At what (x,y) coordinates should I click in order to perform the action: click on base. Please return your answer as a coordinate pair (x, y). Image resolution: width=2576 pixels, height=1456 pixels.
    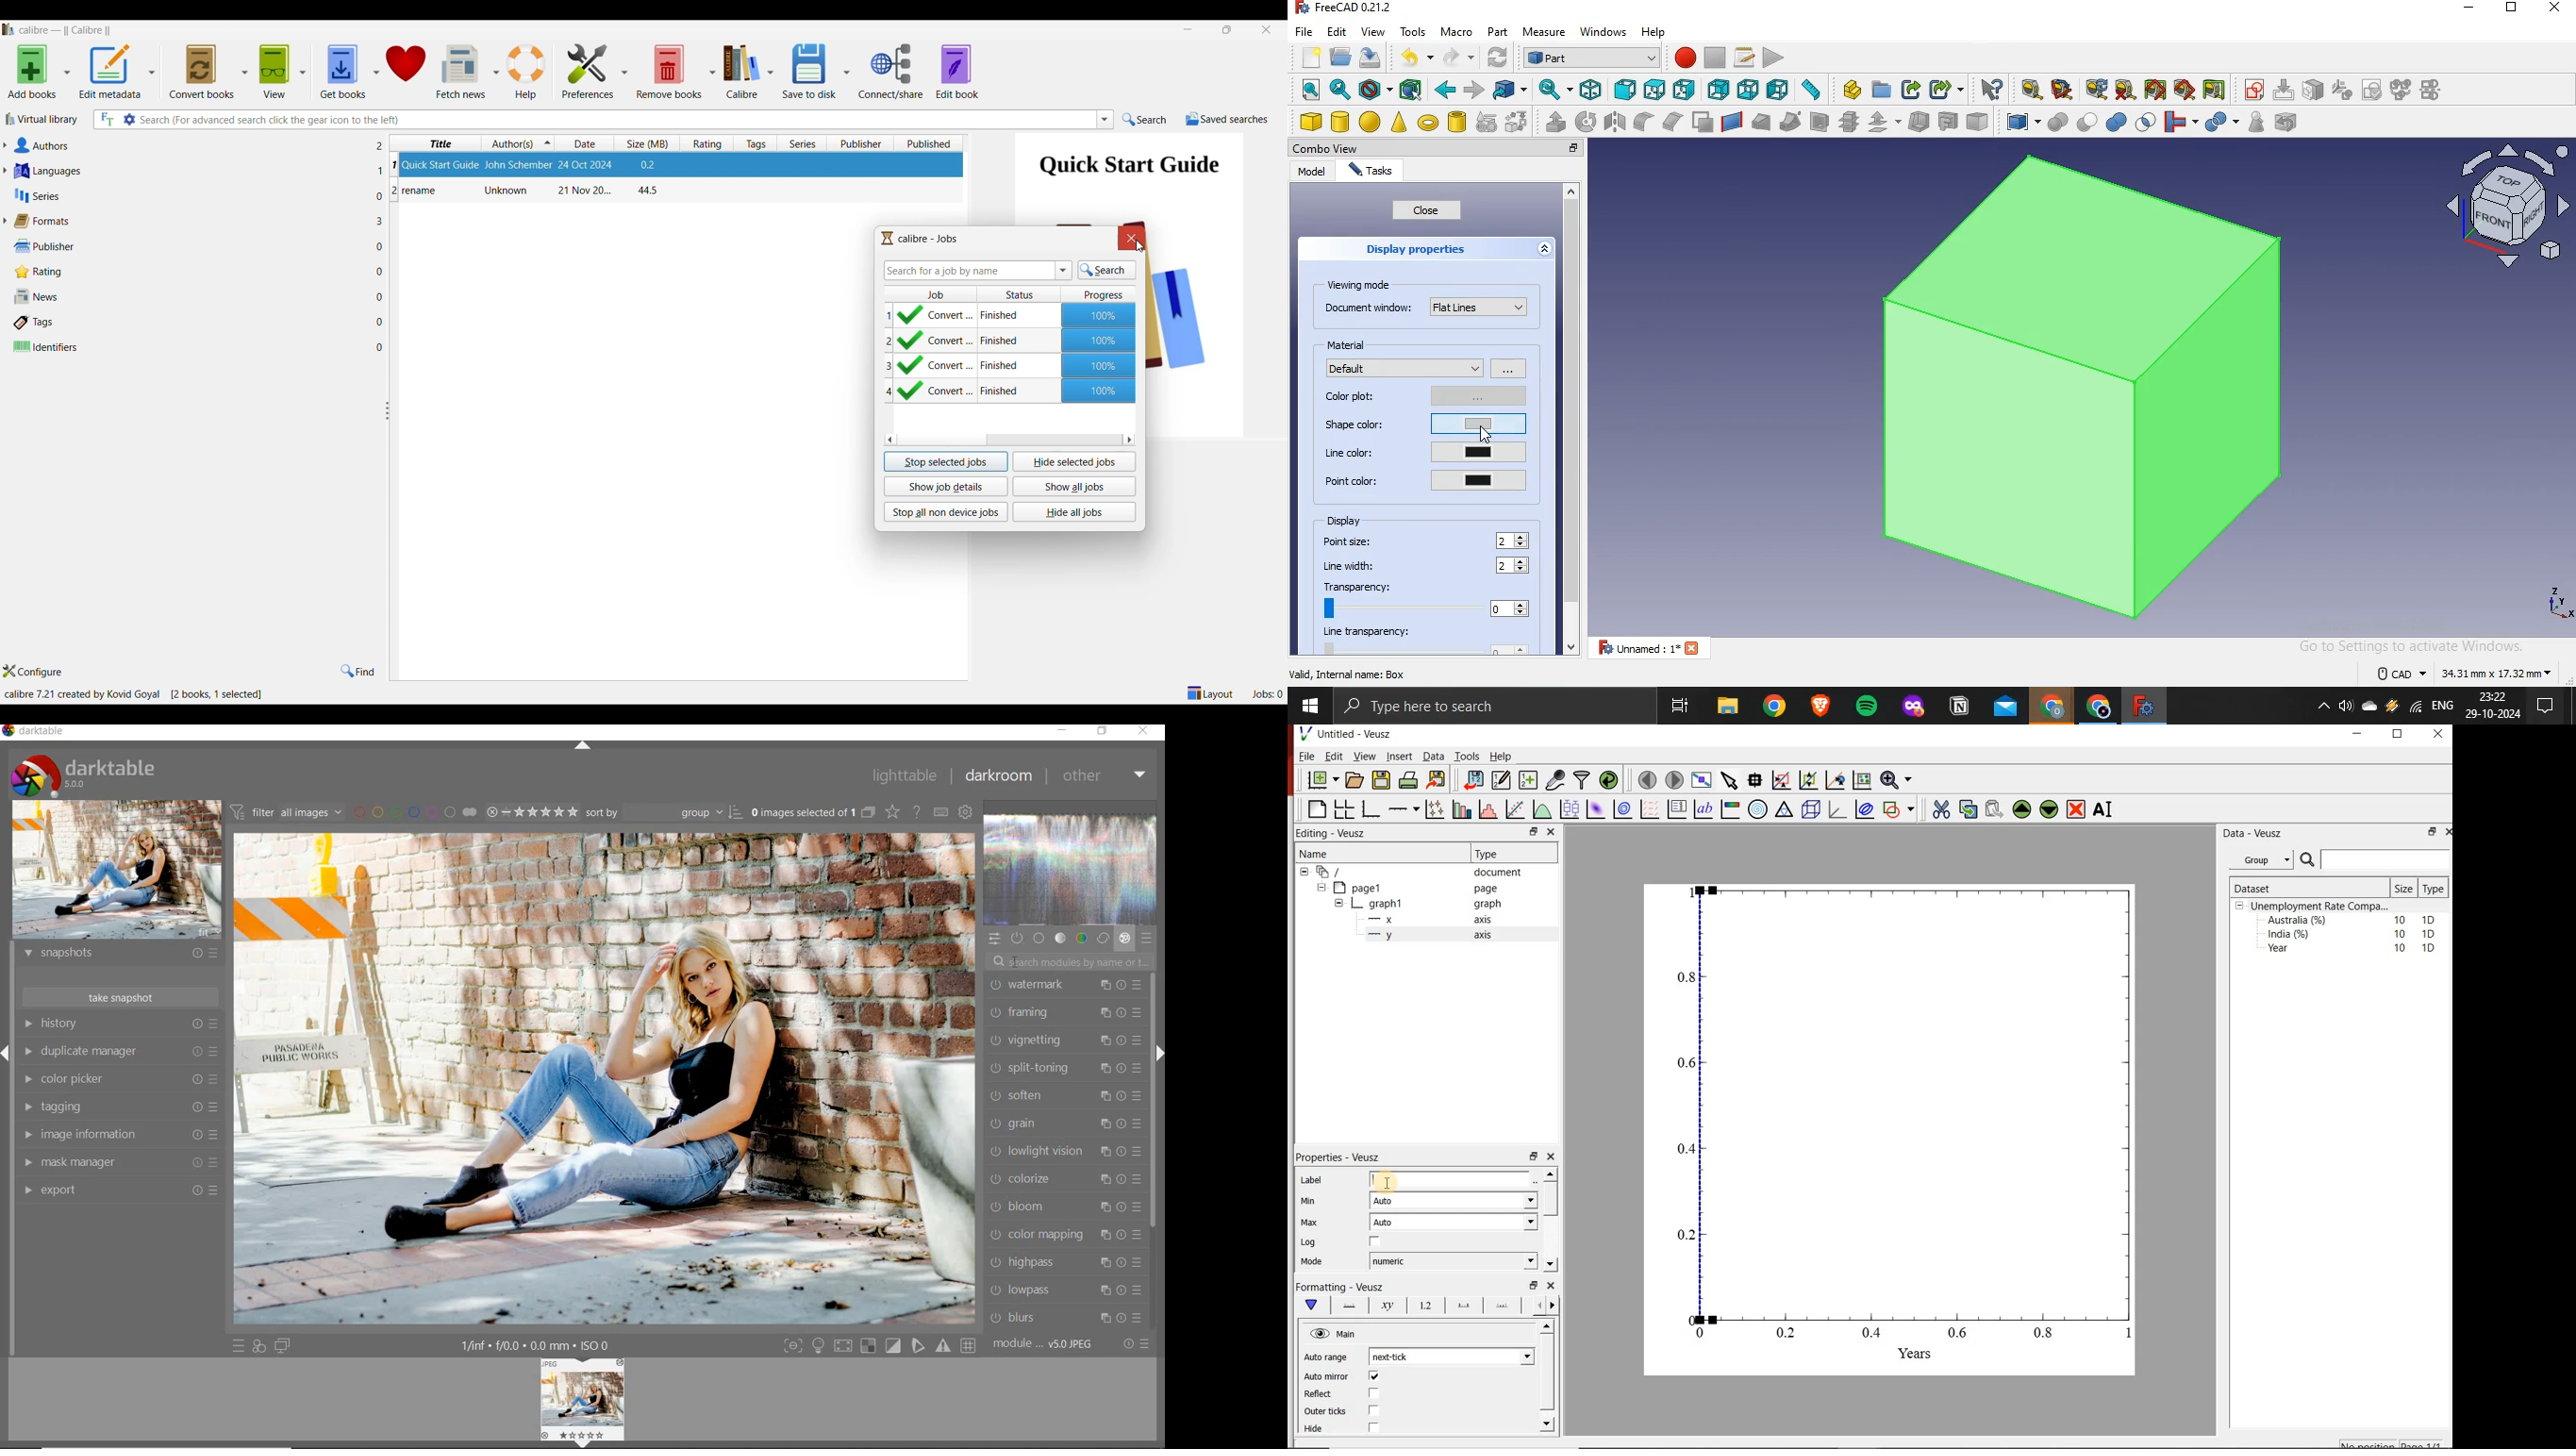
    Looking at the image, I should click on (1041, 938).